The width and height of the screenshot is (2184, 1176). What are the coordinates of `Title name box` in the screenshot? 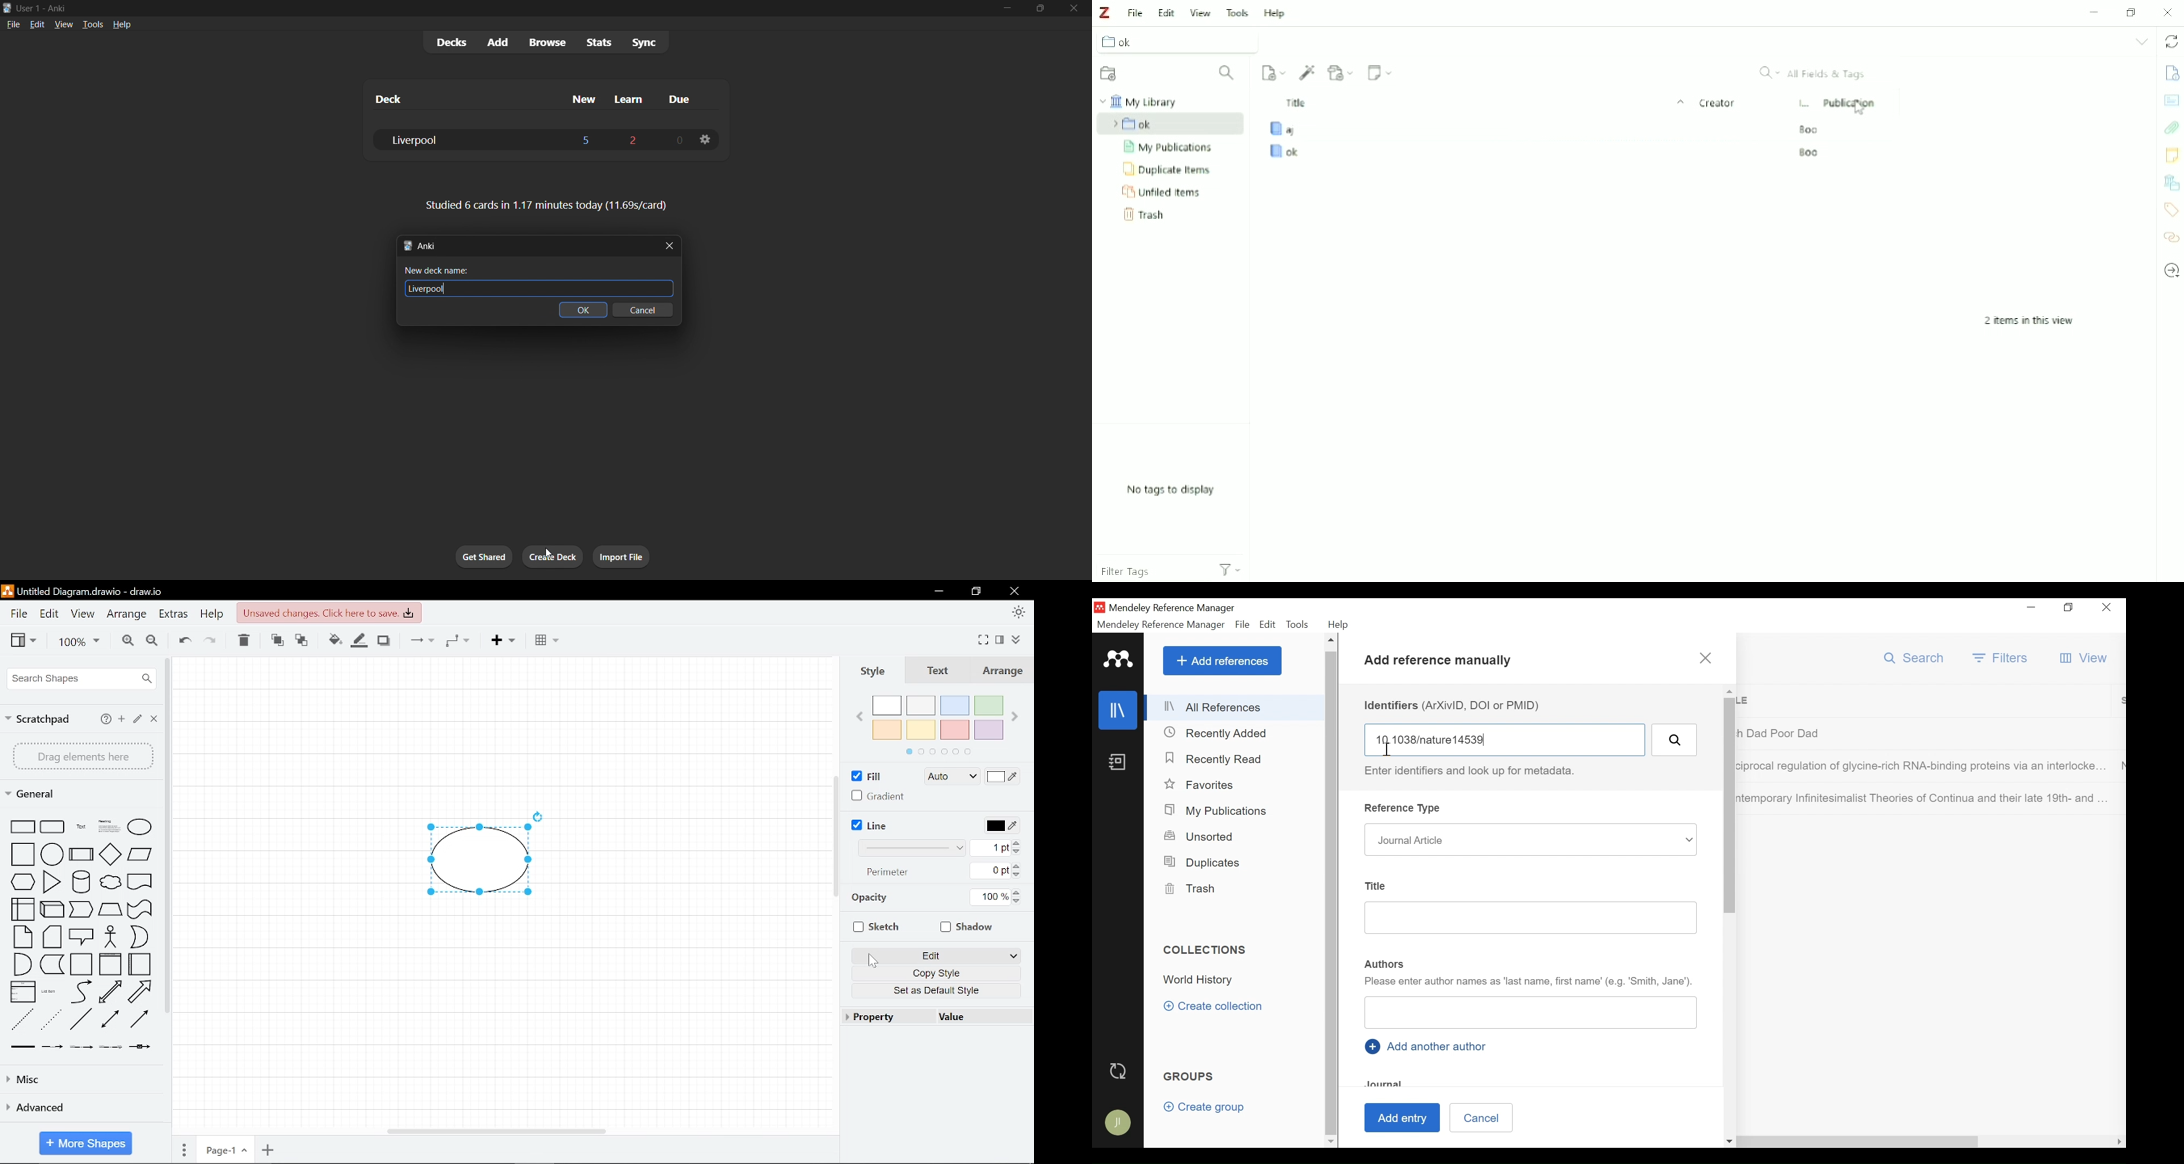 It's located at (1521, 919).